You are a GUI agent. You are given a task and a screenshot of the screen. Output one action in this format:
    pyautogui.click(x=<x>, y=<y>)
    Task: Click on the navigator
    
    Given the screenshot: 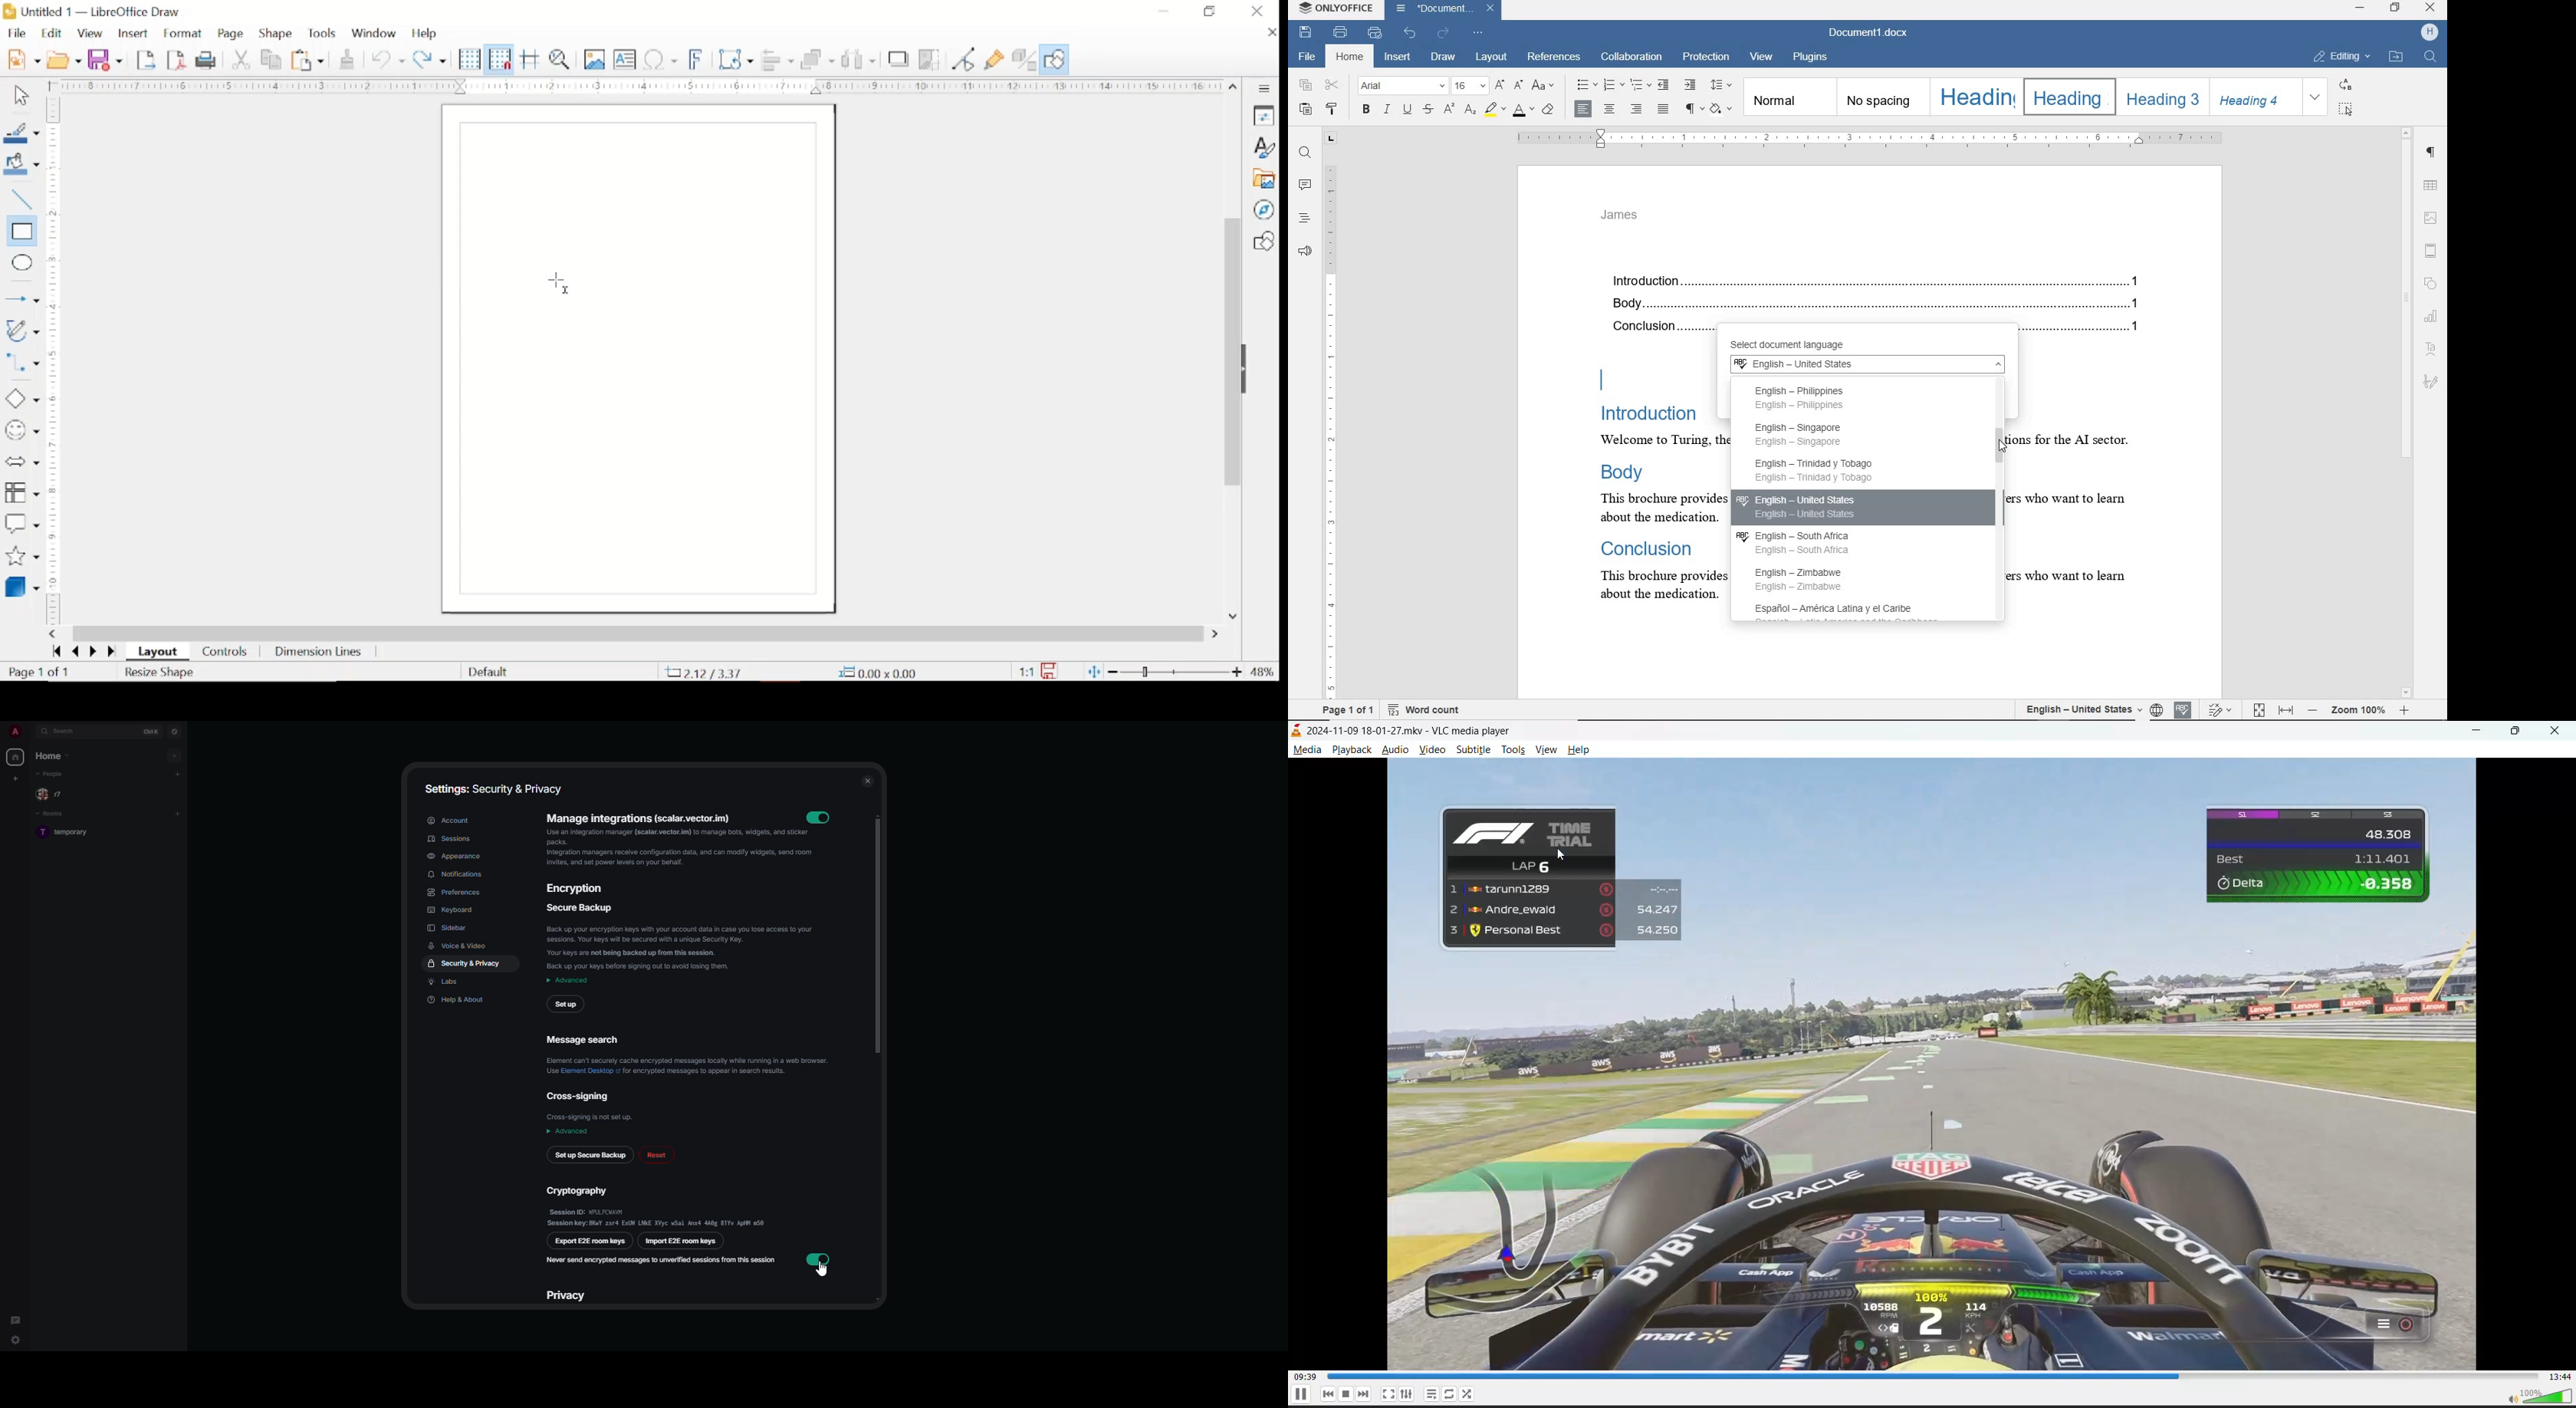 What is the action you would take?
    pyautogui.click(x=175, y=731)
    